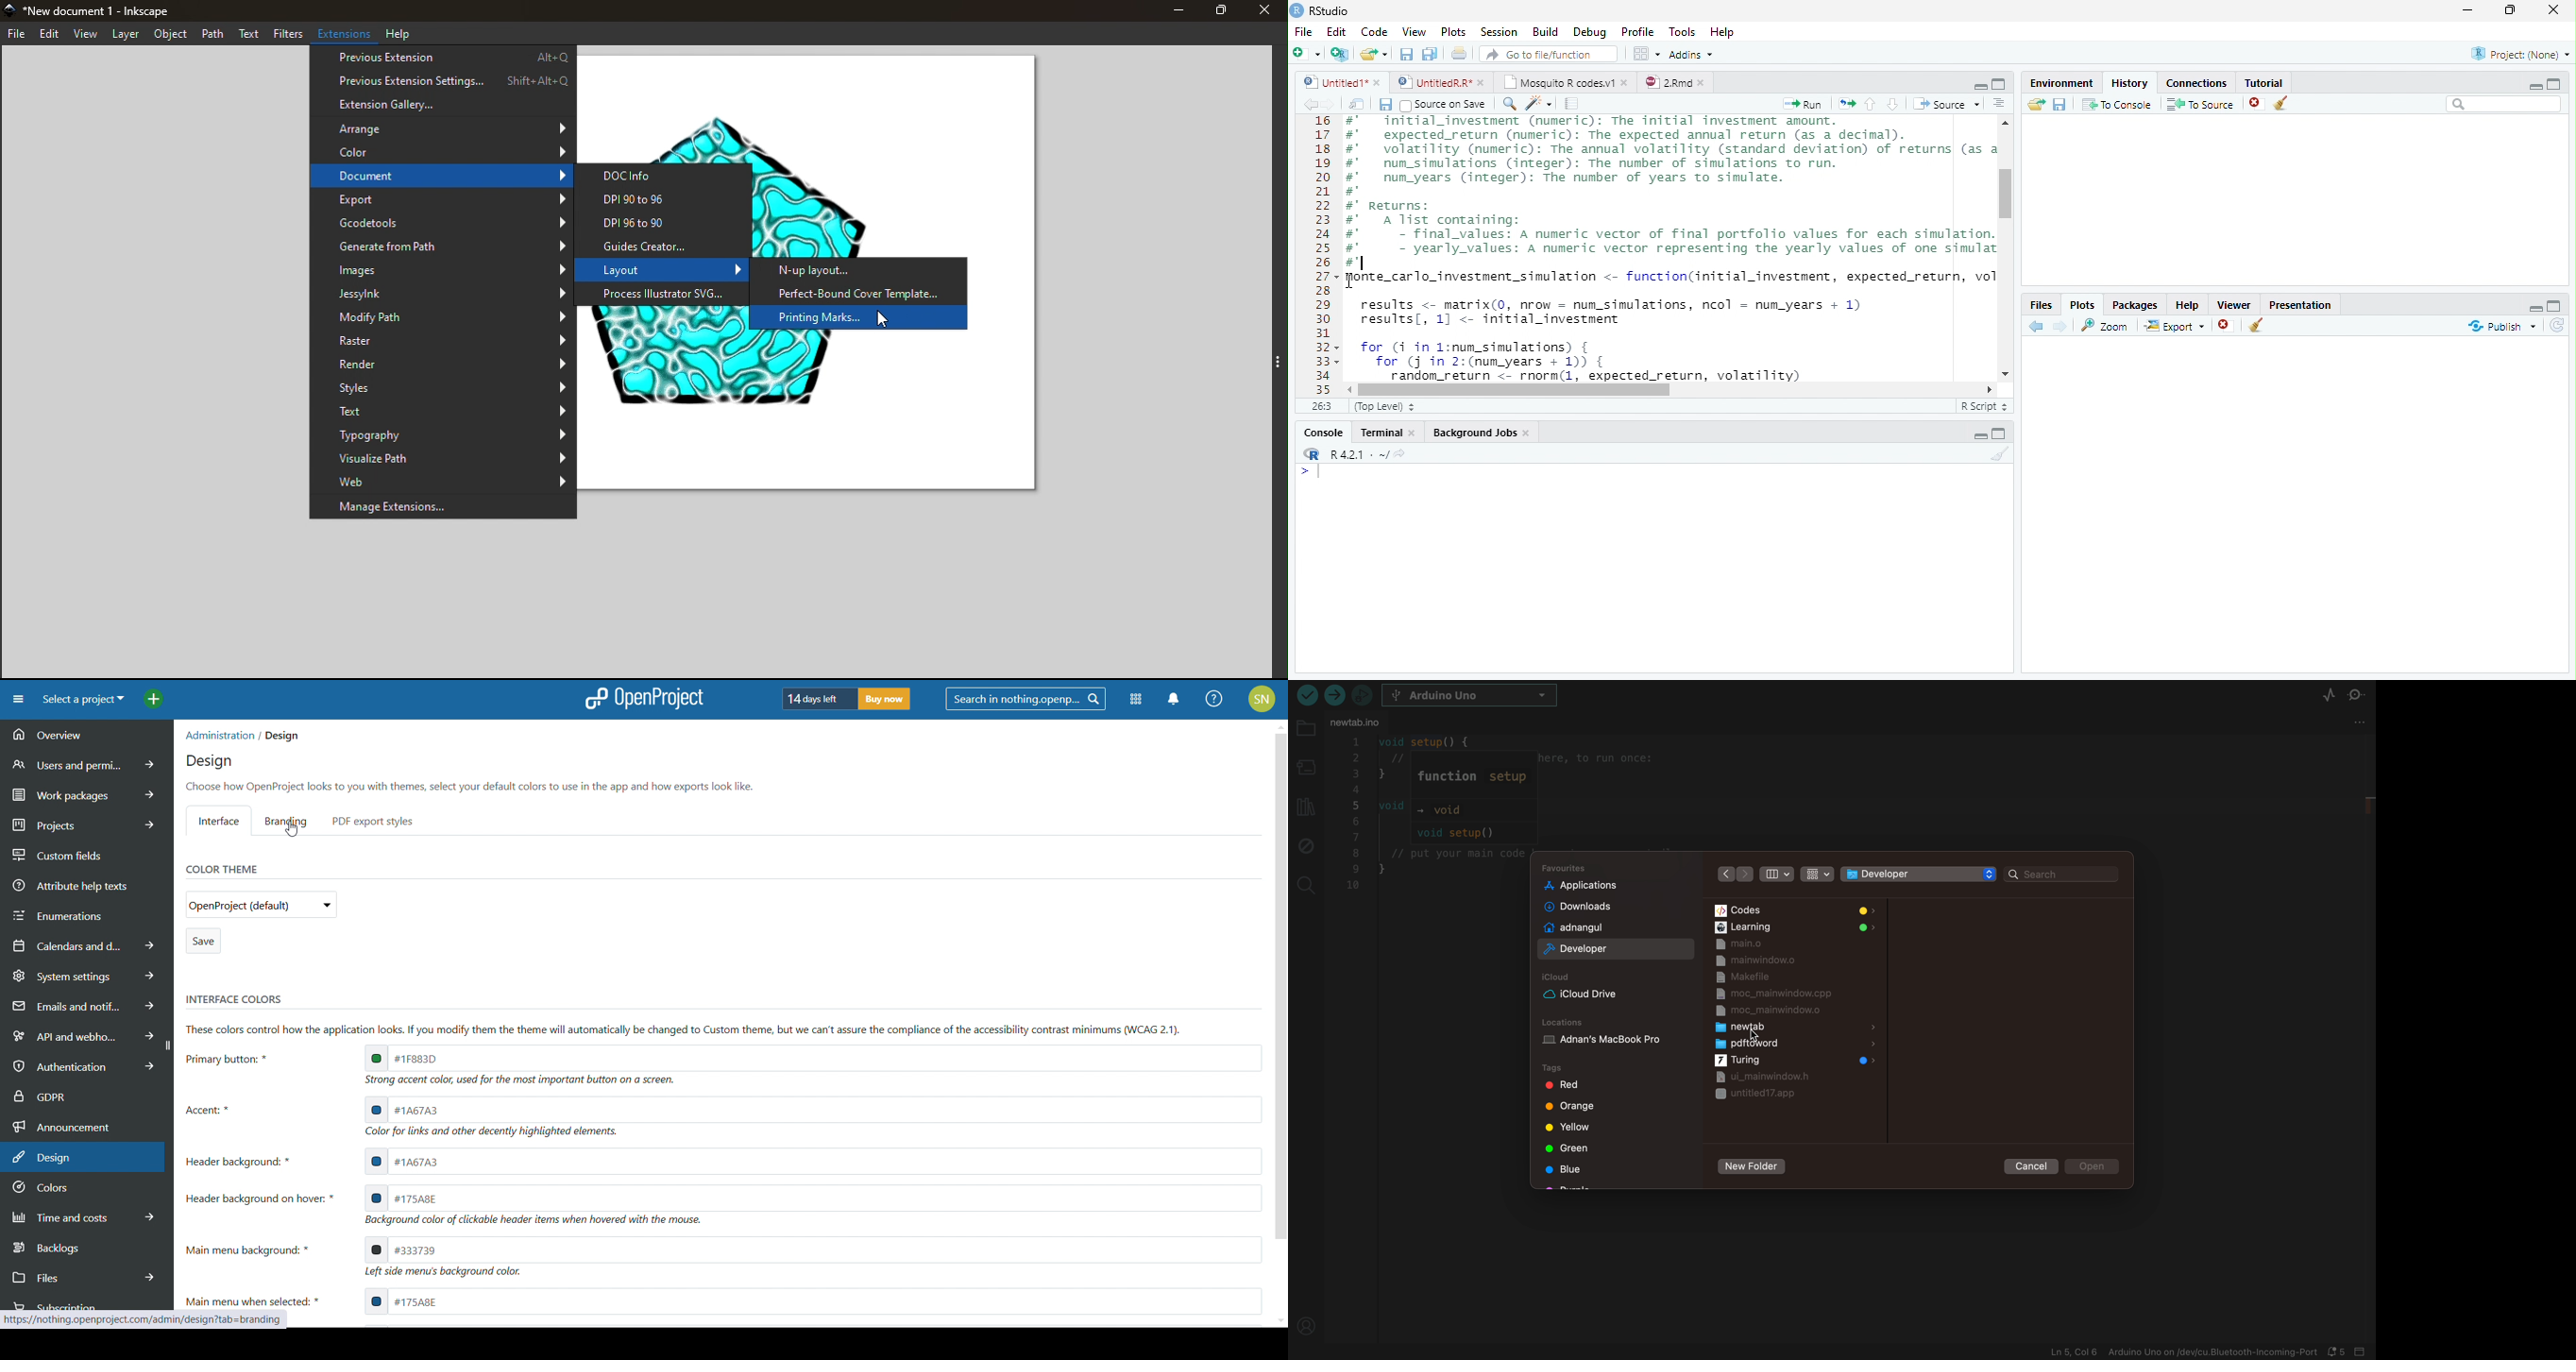 This screenshot has height=1372, width=2576. Describe the element at coordinates (539, 1221) in the screenshot. I see `Background color of clickable header items when hovered with the mouse.` at that location.